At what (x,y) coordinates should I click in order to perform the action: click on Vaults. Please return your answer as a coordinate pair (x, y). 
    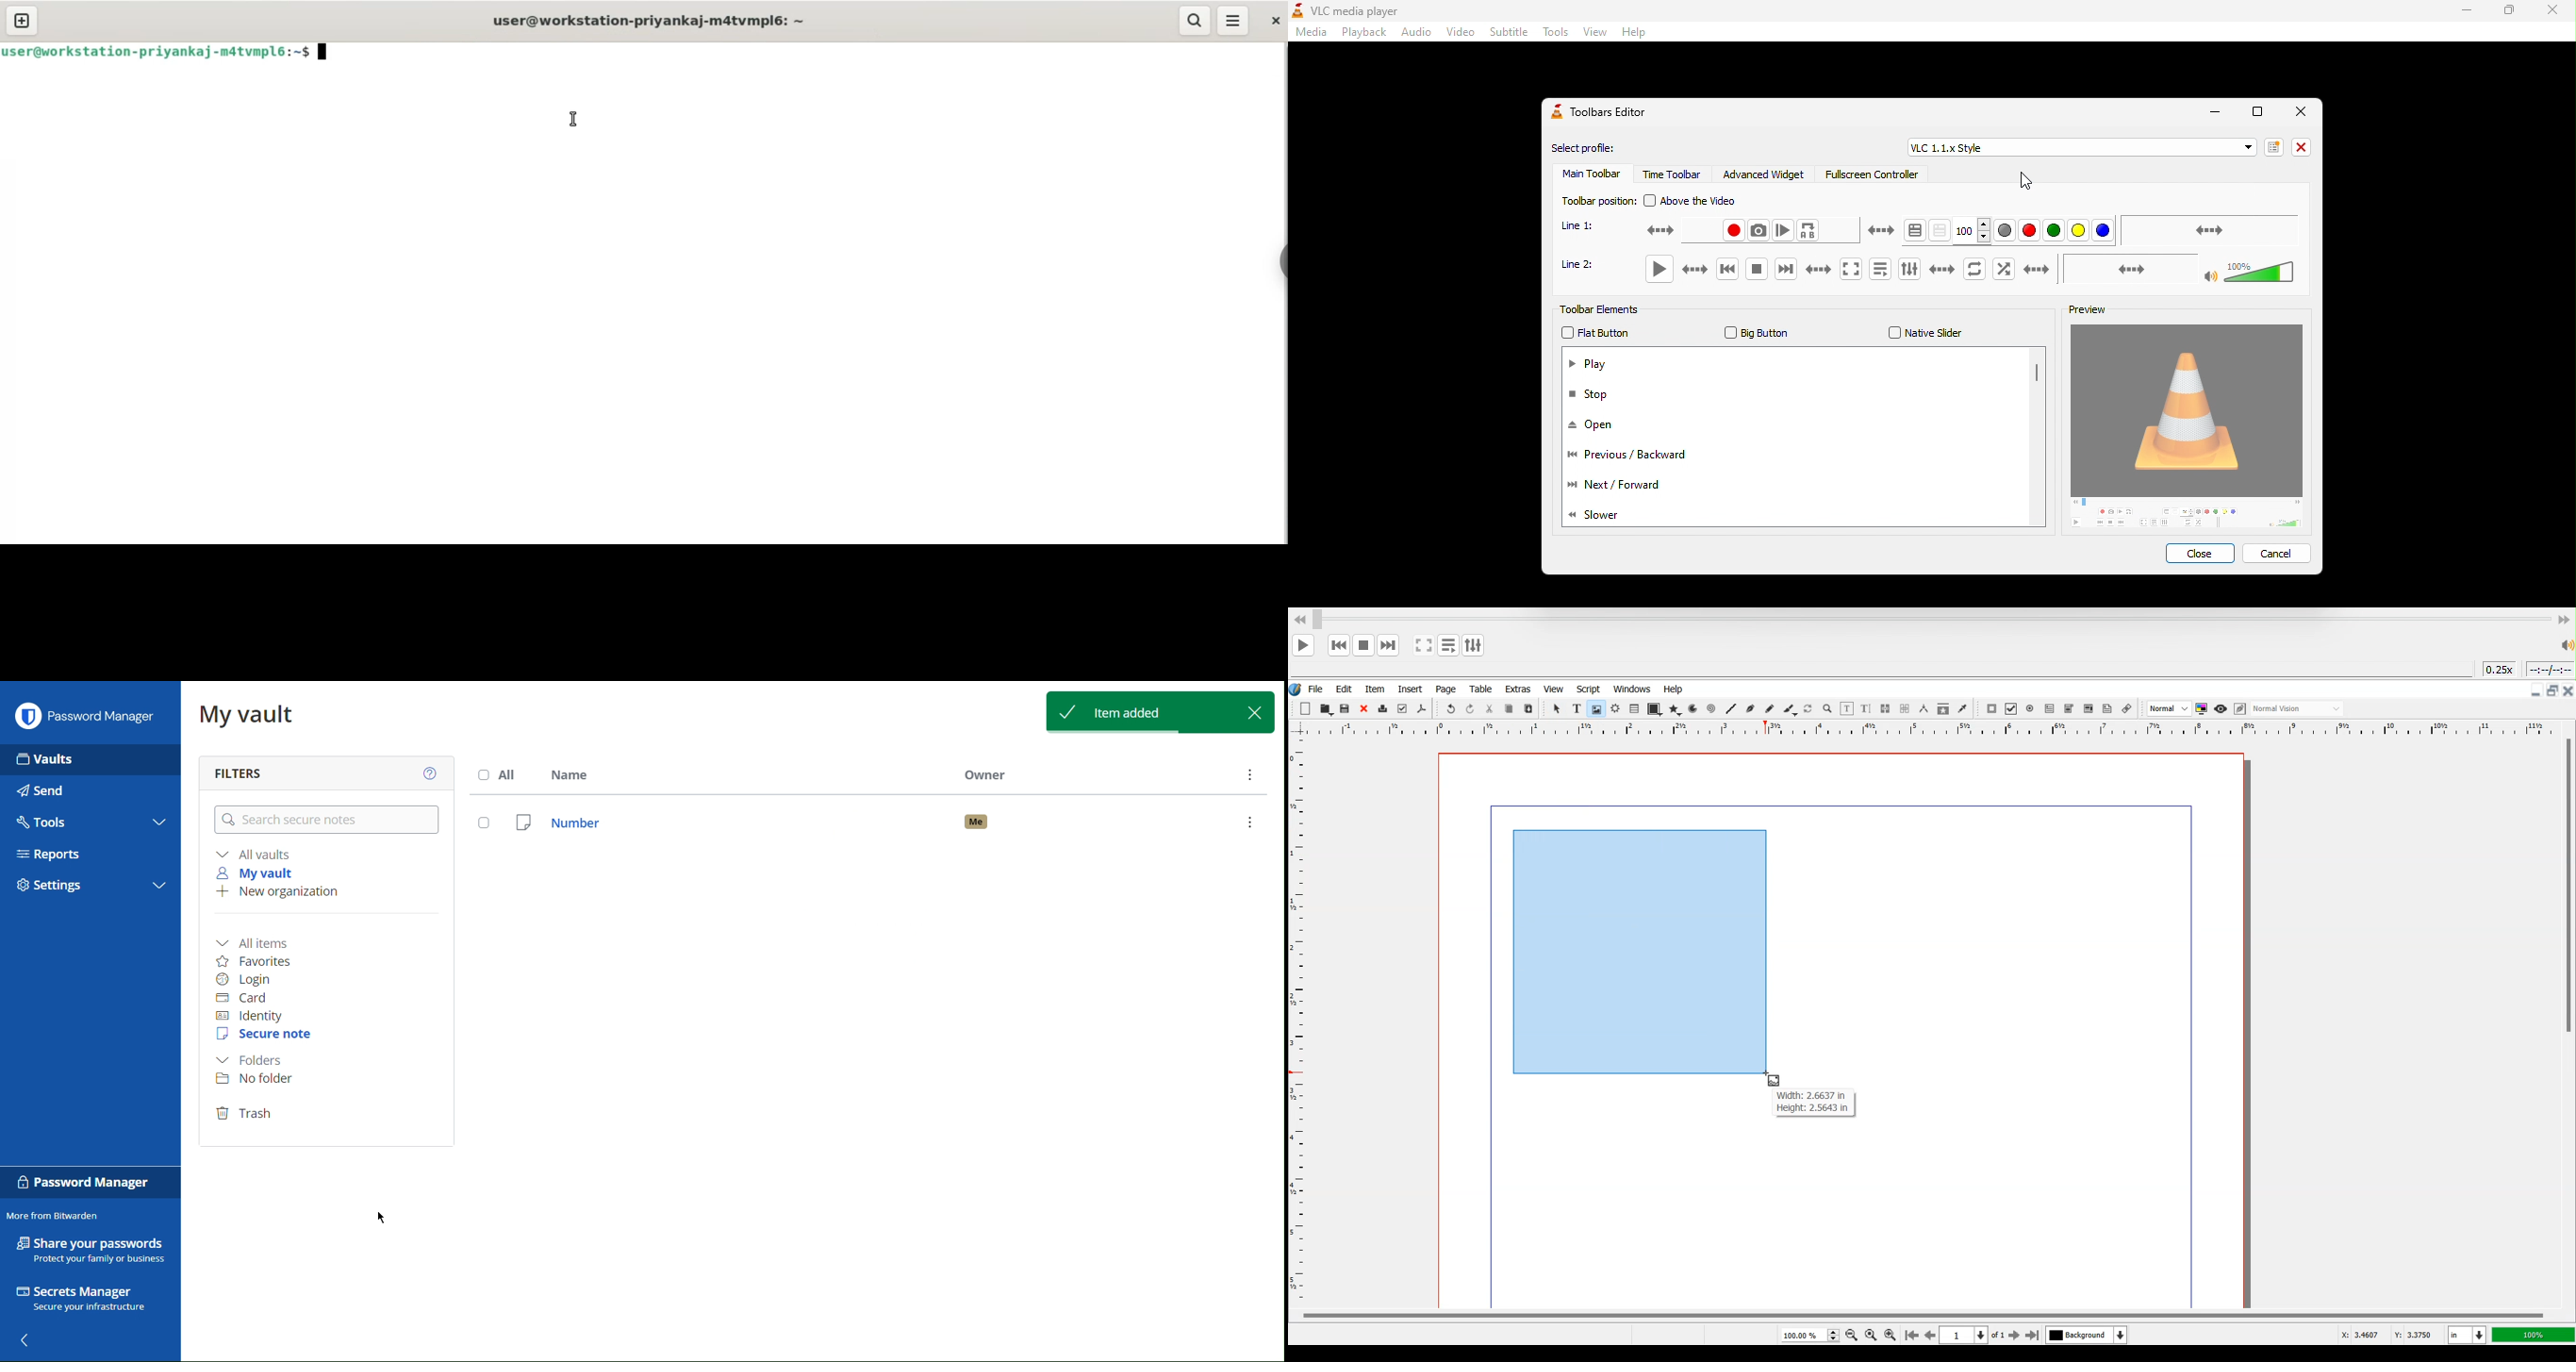
    Looking at the image, I should click on (47, 758).